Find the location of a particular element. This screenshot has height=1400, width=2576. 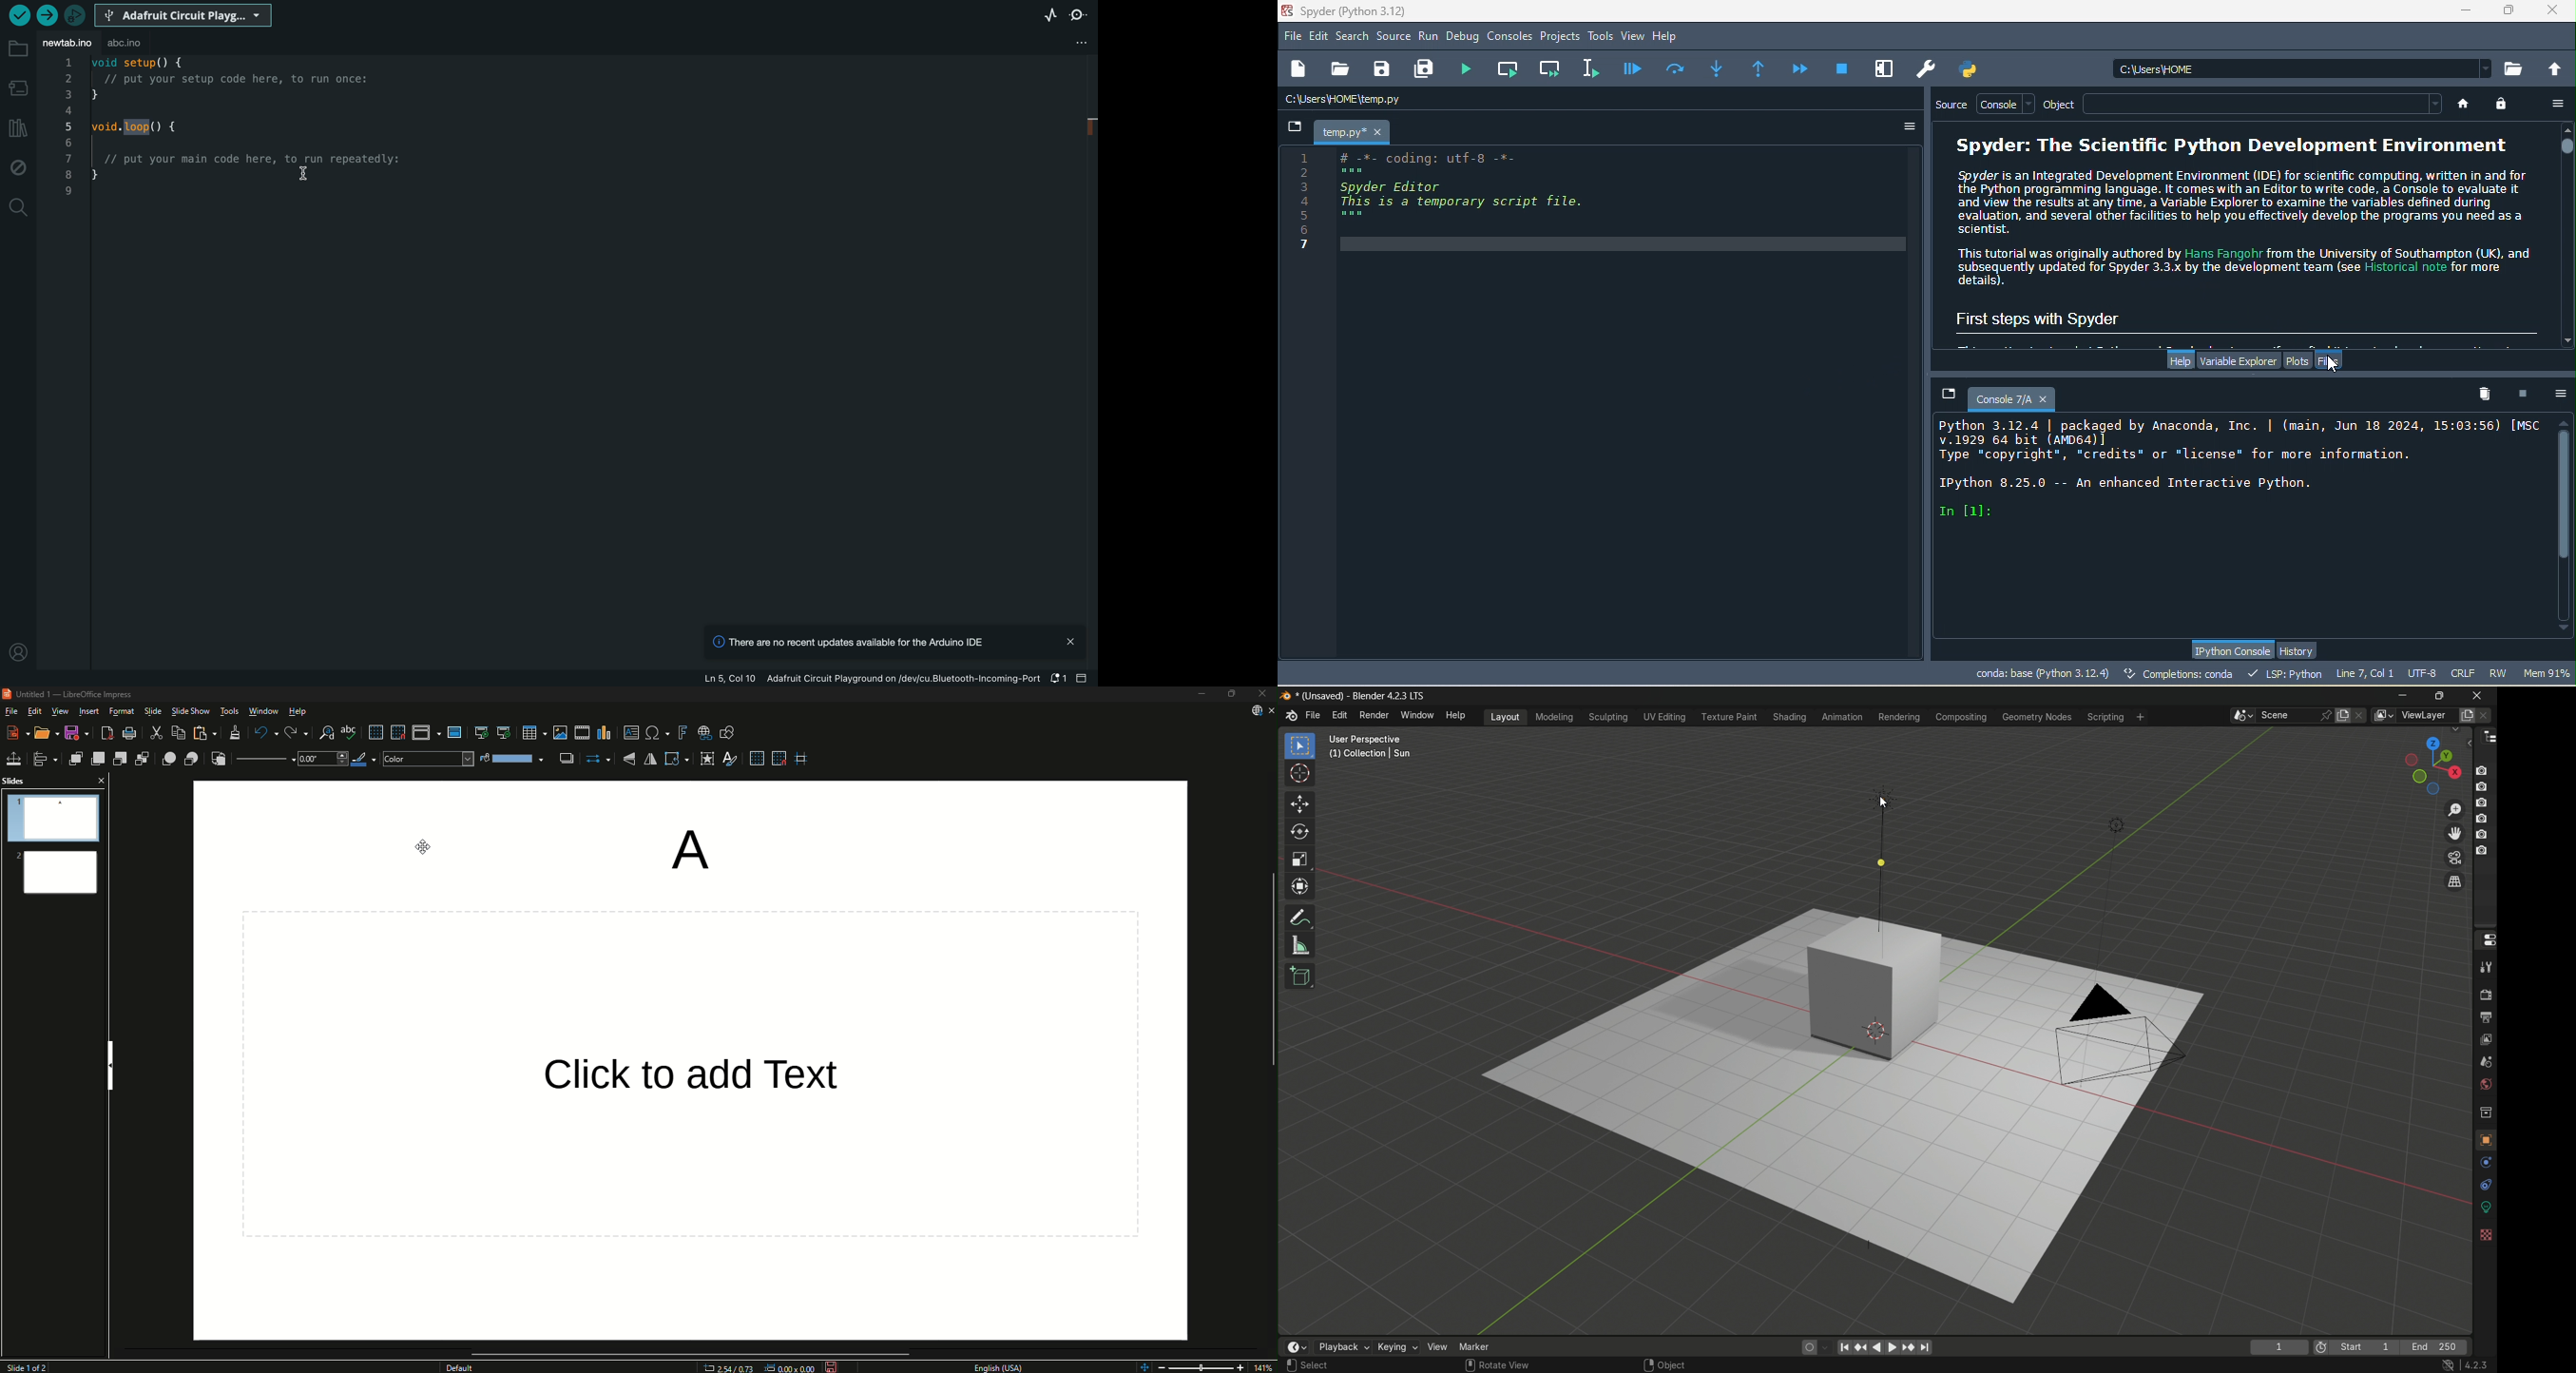

User Perspective is located at coordinates (1369, 739).